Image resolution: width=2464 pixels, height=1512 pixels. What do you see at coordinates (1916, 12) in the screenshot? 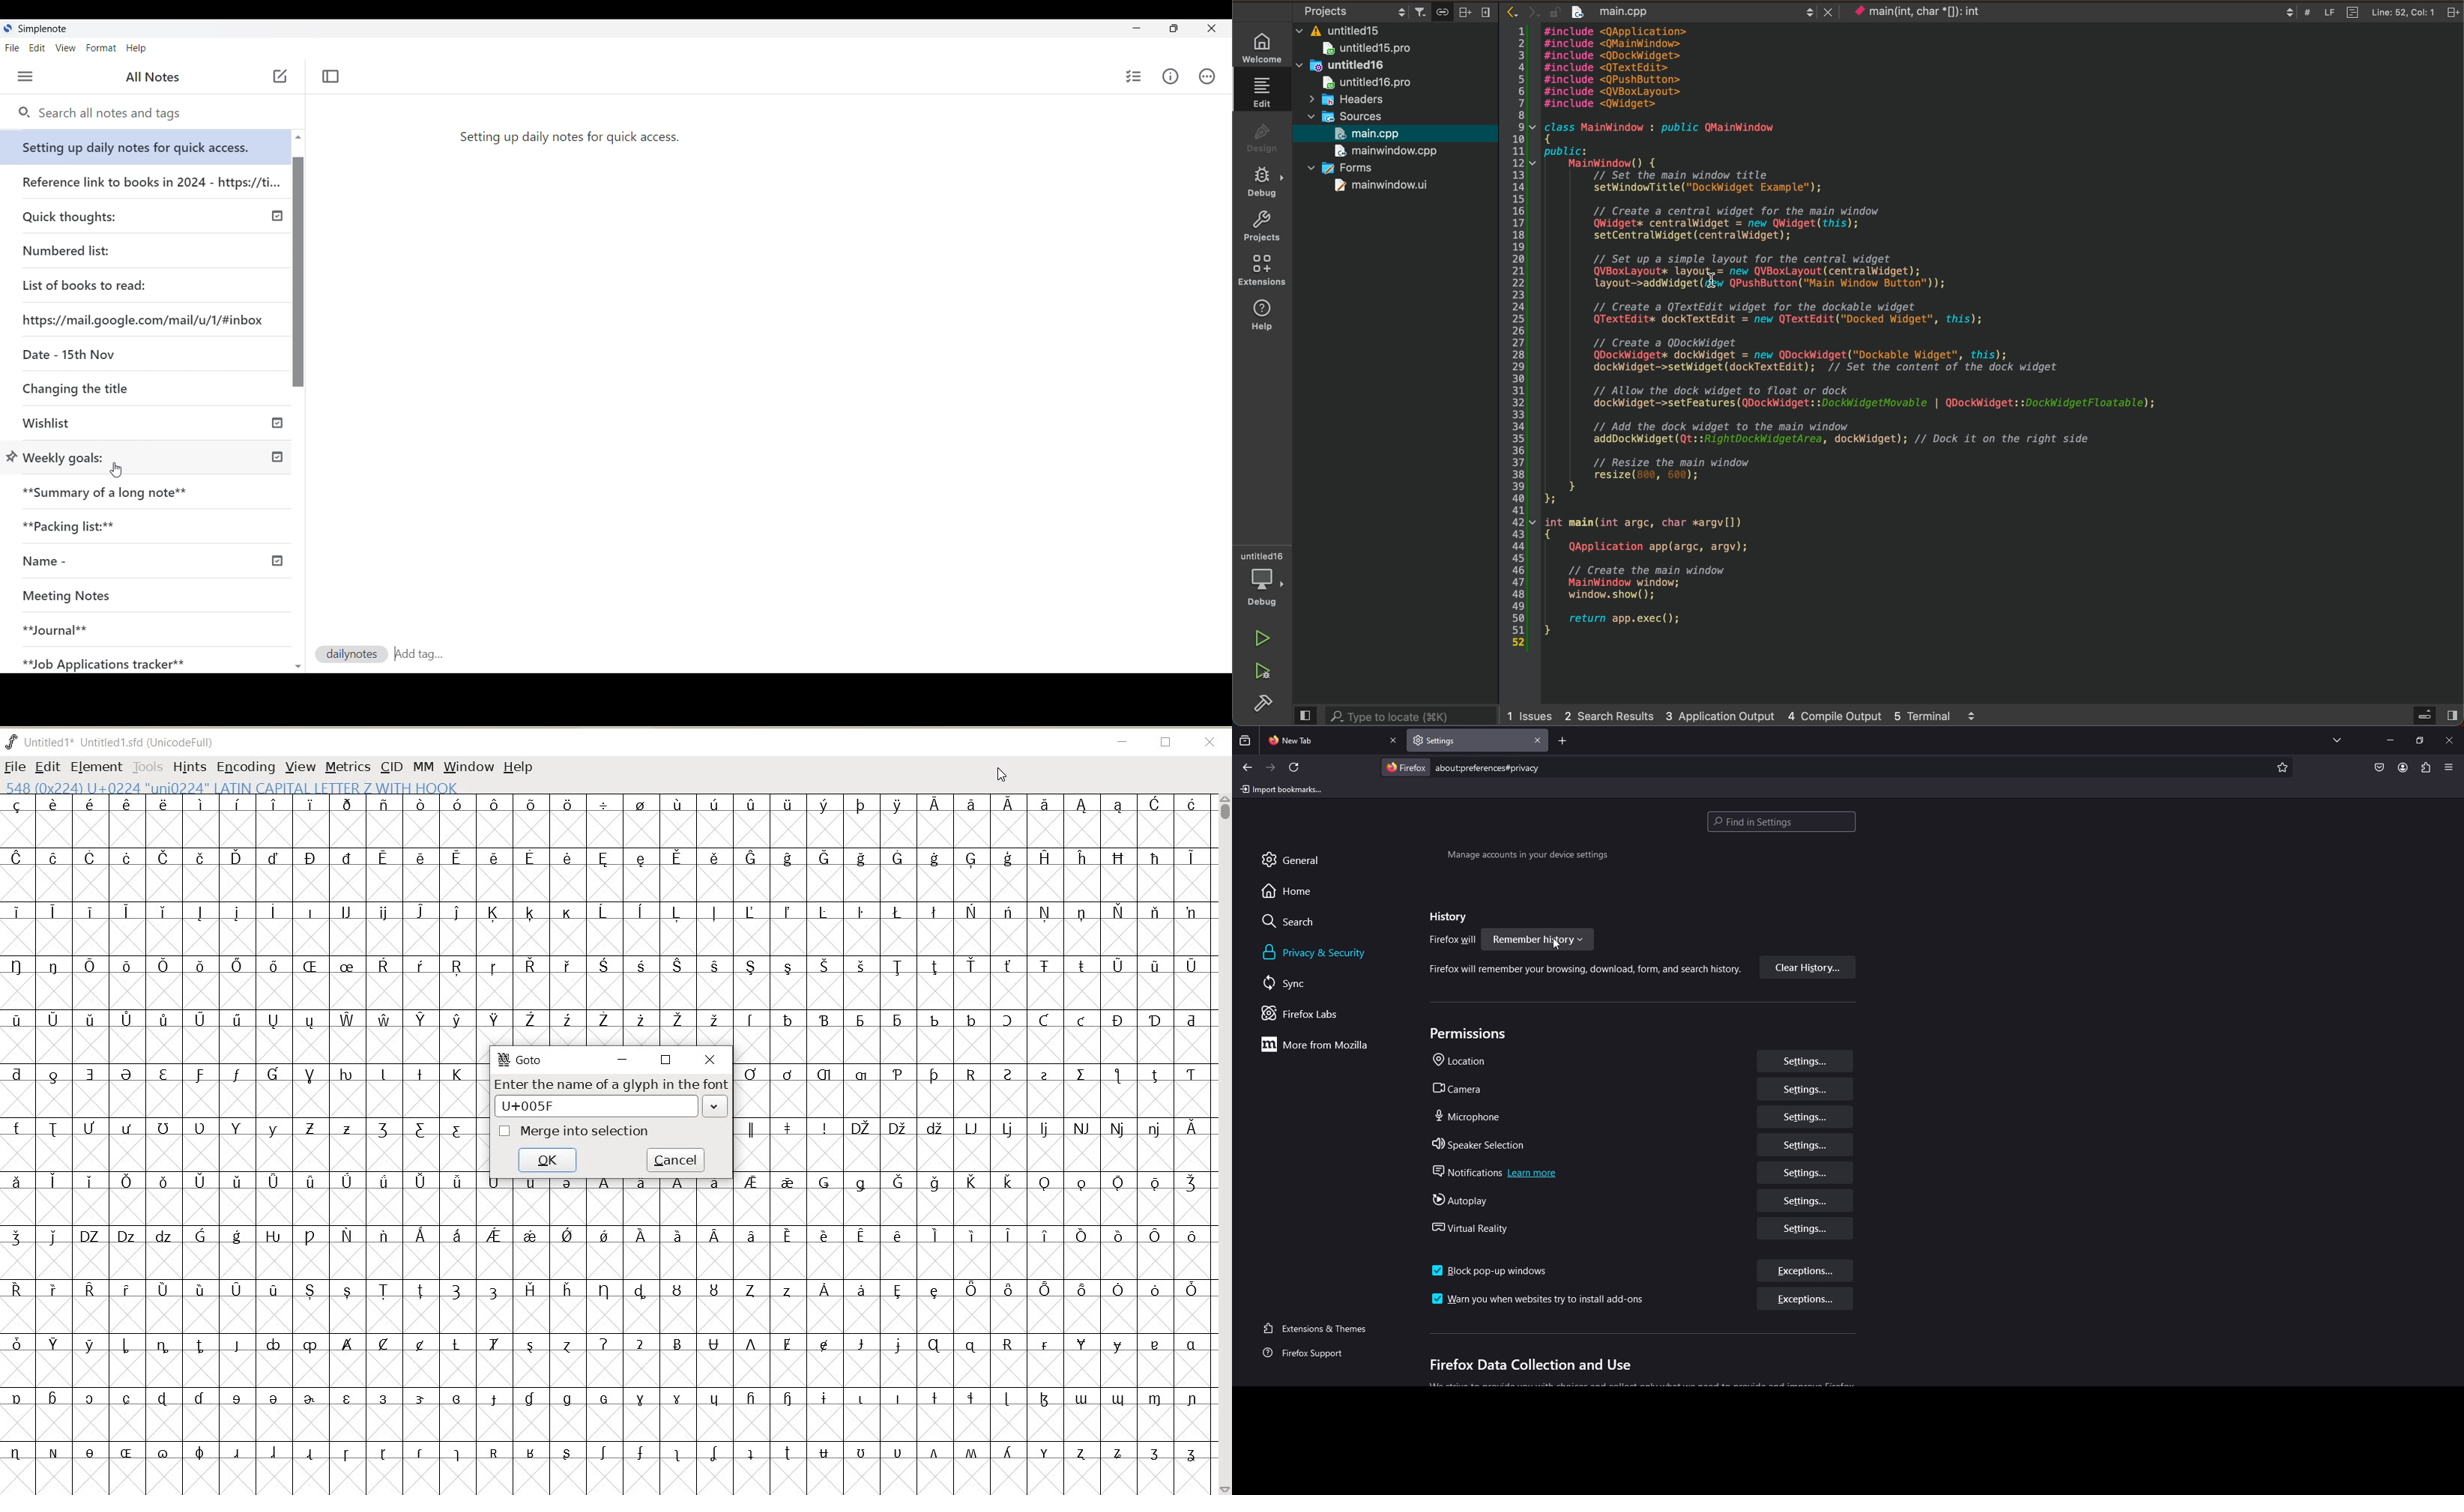
I see `current context` at bounding box center [1916, 12].